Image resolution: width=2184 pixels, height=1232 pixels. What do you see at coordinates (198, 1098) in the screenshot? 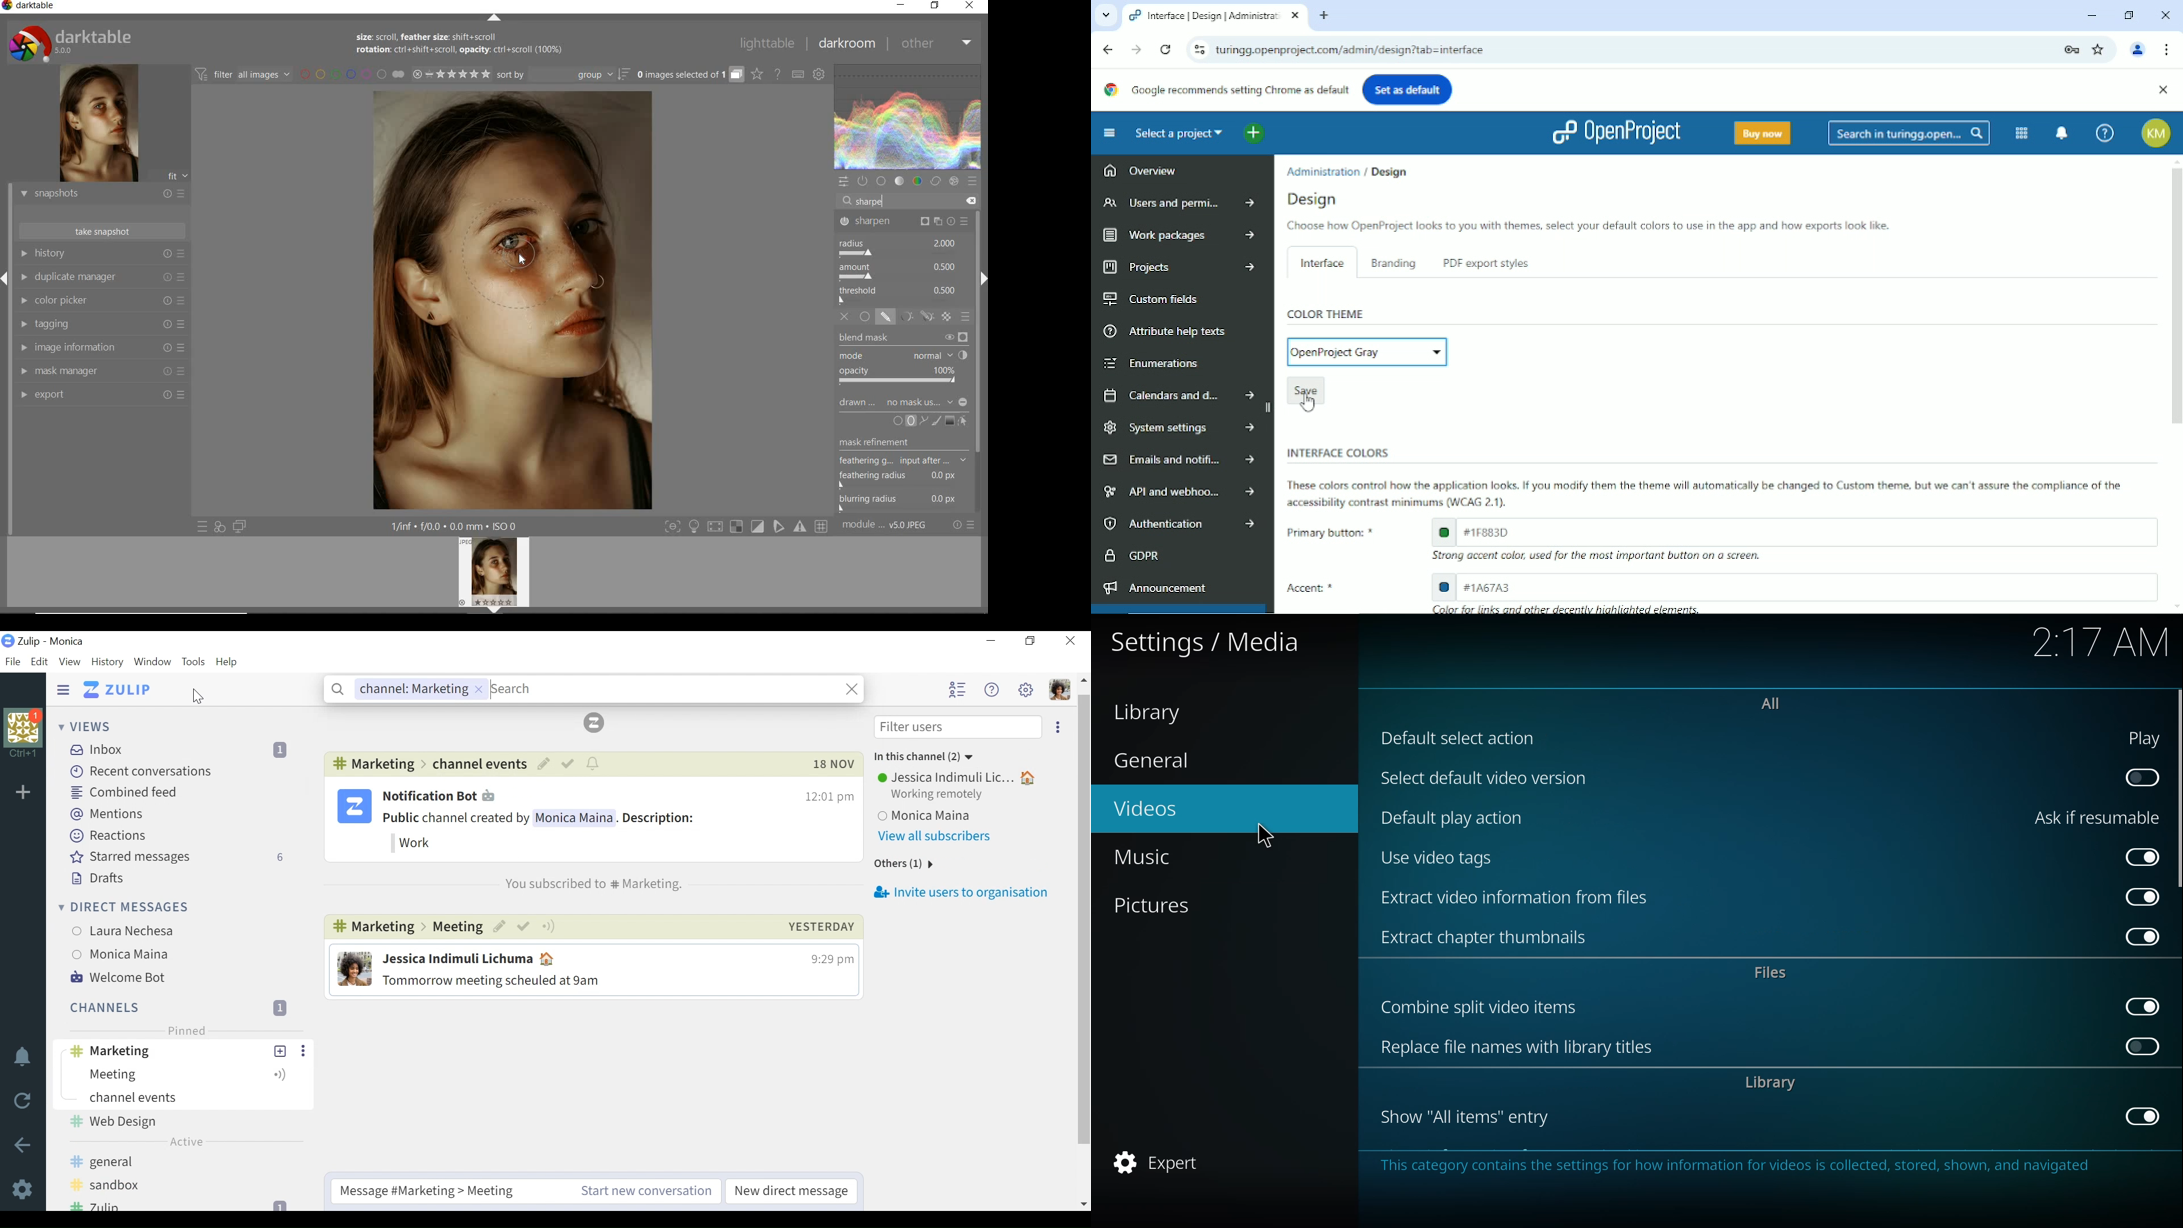
I see `Channel events` at bounding box center [198, 1098].